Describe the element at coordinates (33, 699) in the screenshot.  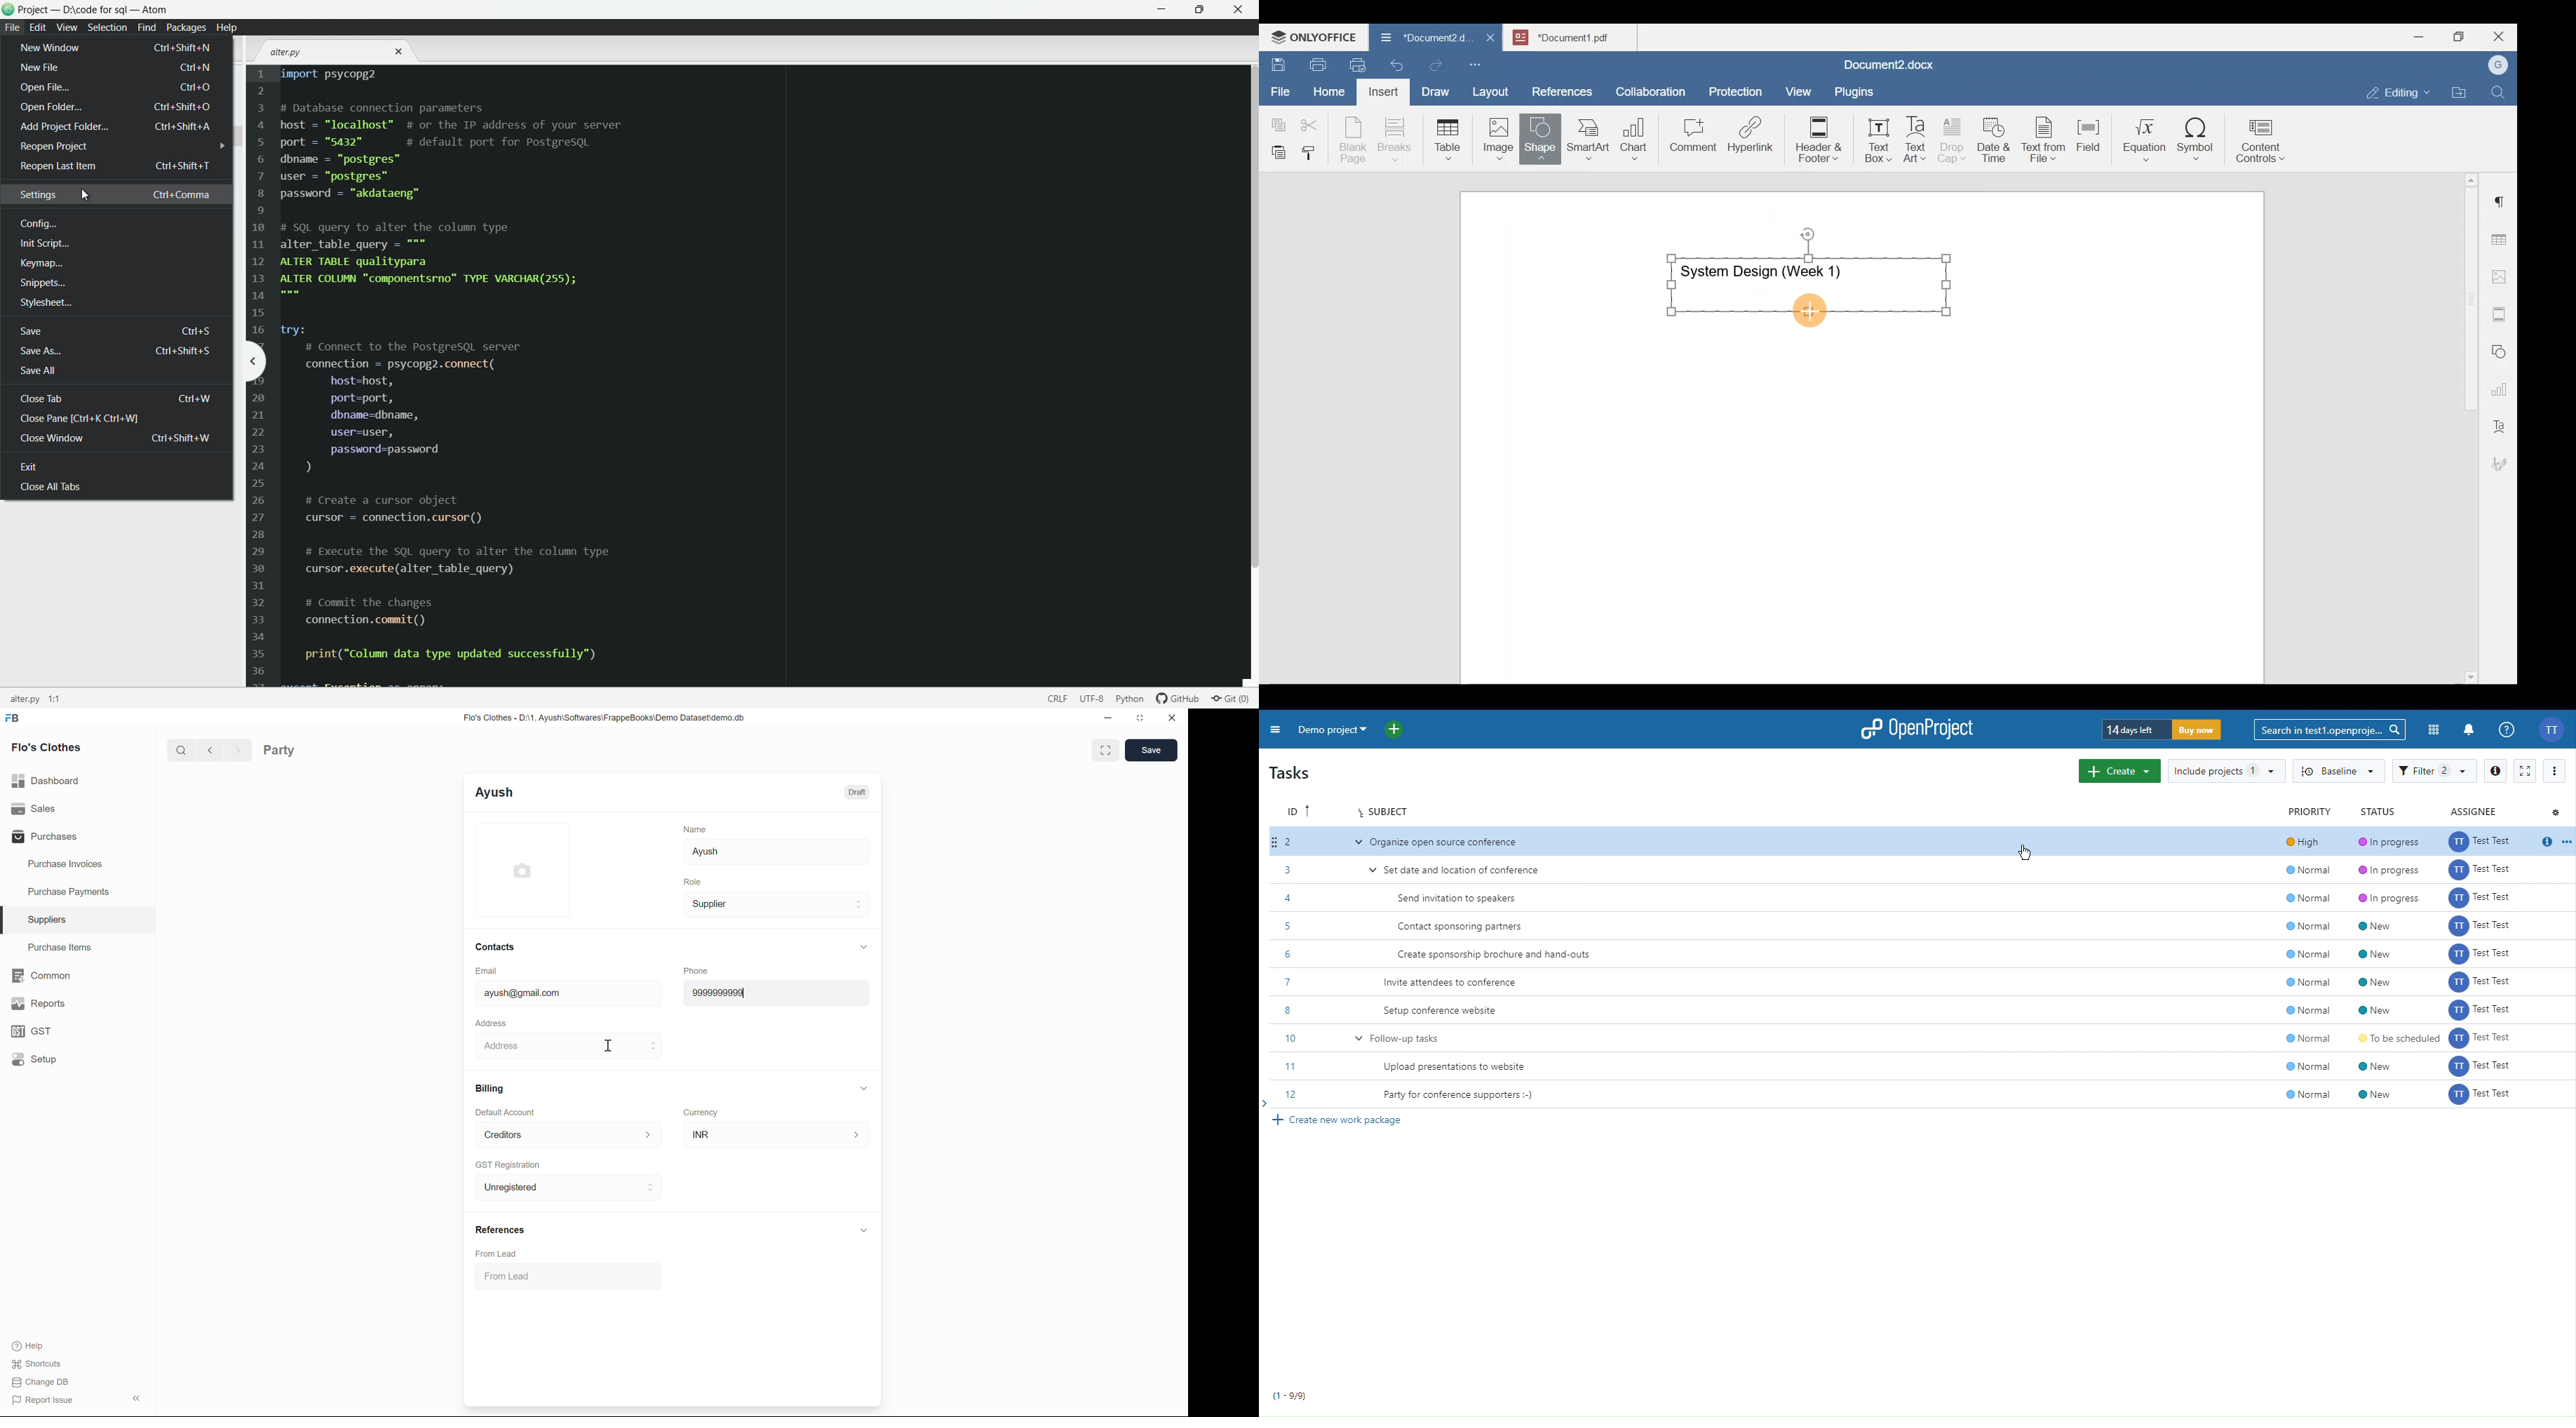
I see `current file name` at that location.